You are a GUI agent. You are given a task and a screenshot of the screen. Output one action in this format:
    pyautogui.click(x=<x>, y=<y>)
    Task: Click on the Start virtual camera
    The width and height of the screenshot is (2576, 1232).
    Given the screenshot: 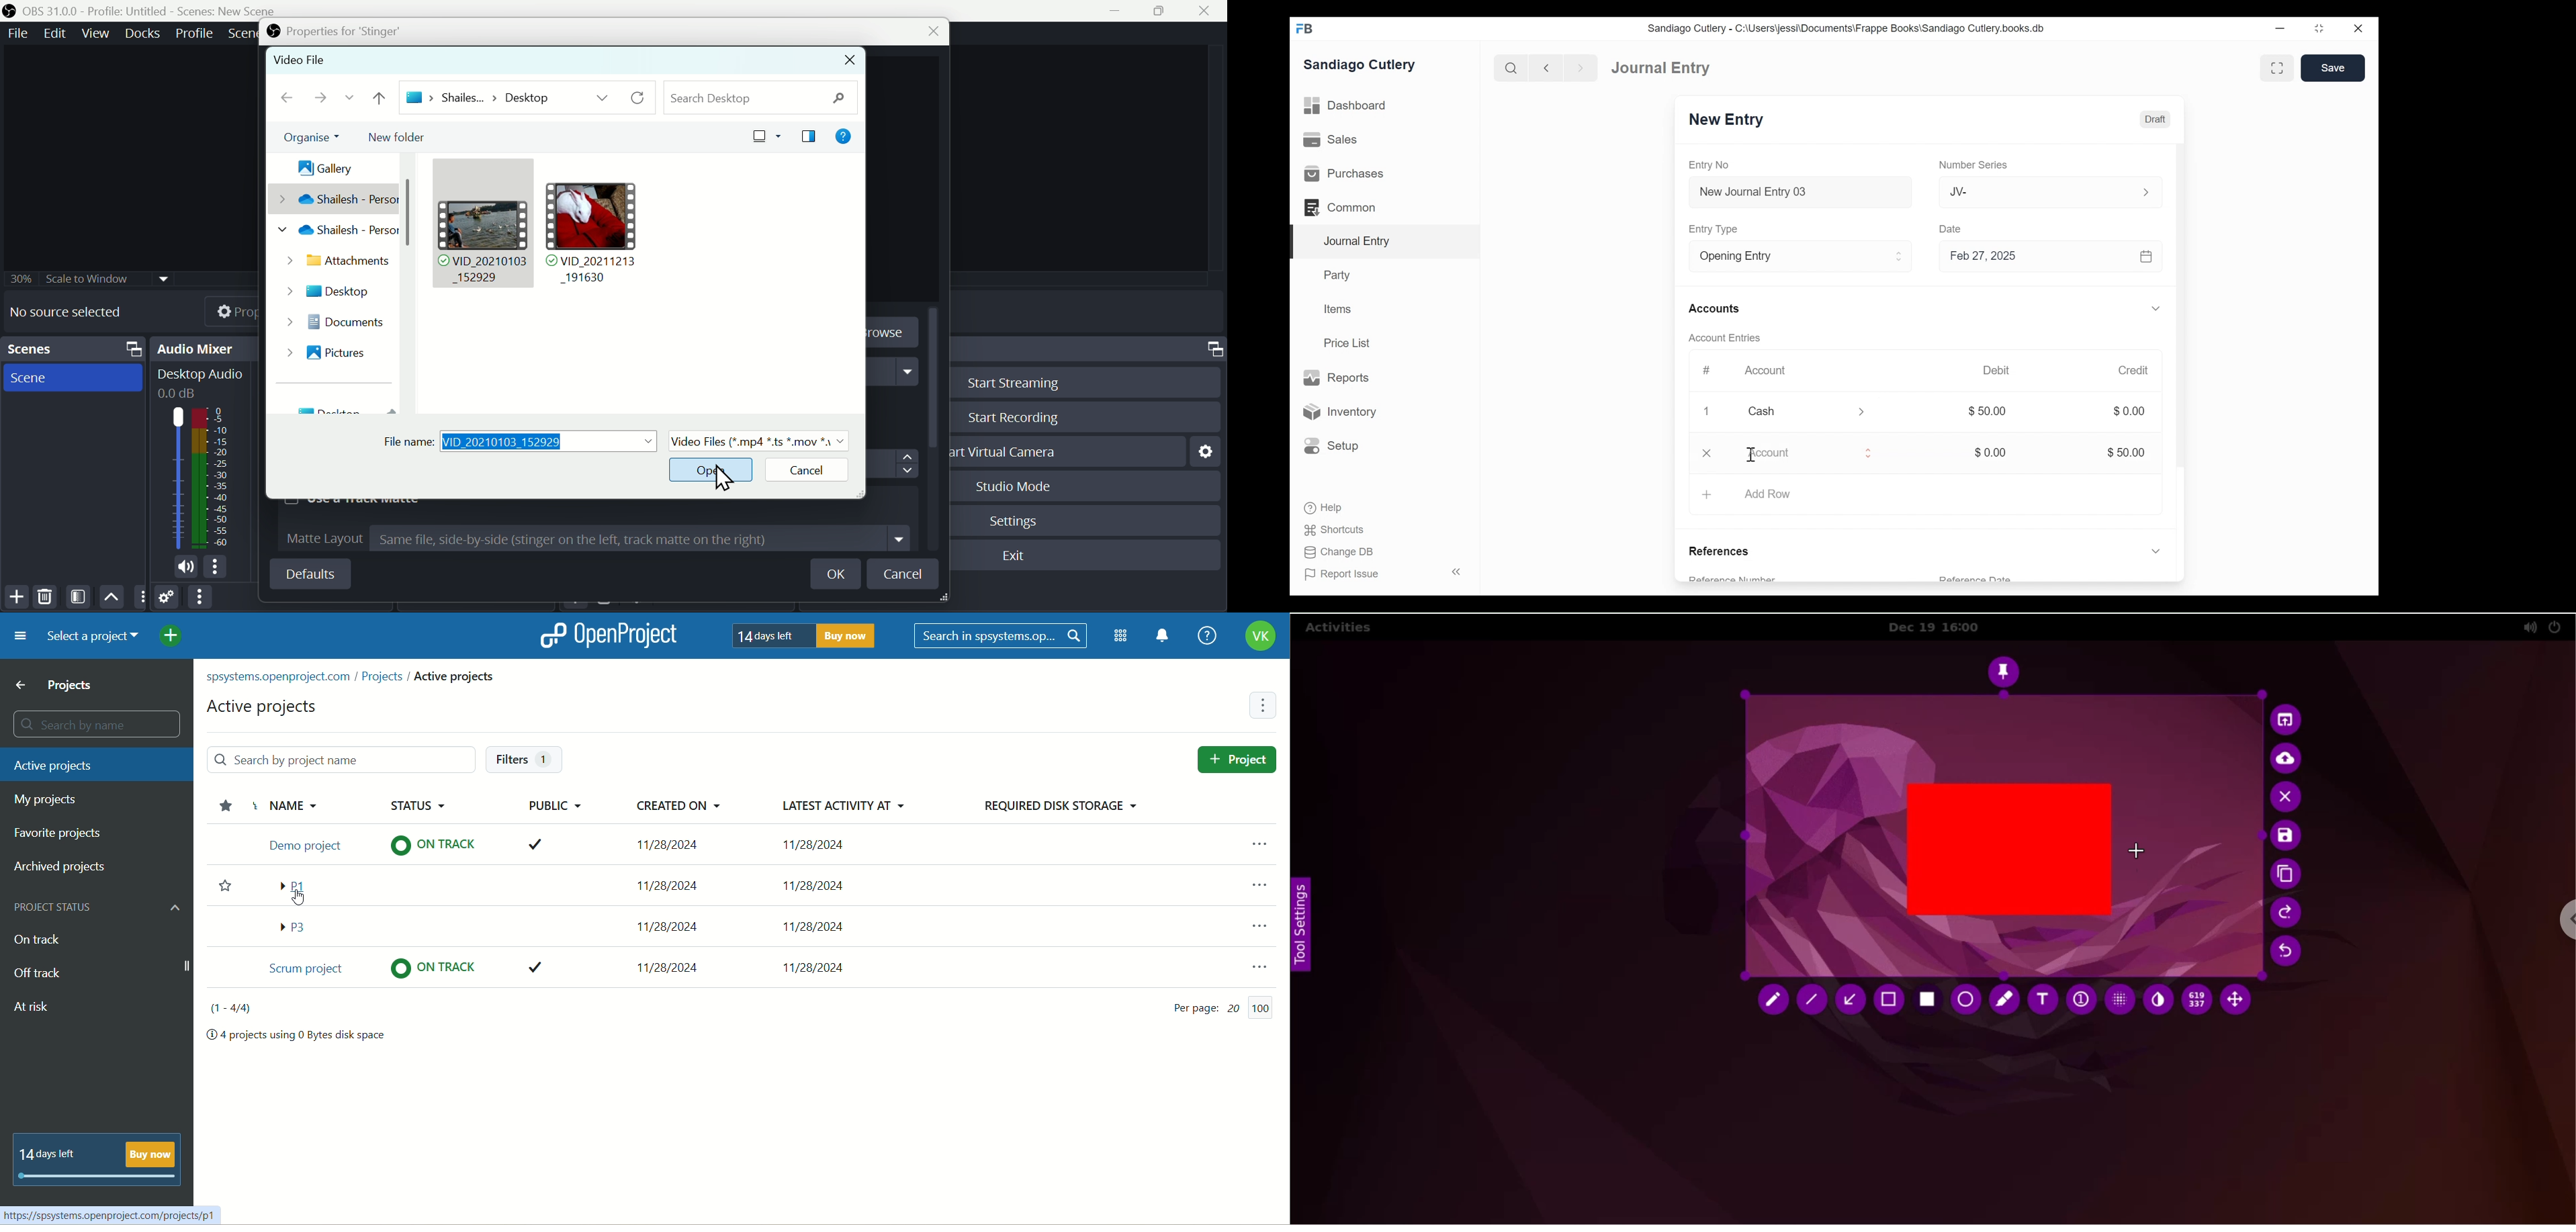 What is the action you would take?
    pyautogui.click(x=1011, y=451)
    